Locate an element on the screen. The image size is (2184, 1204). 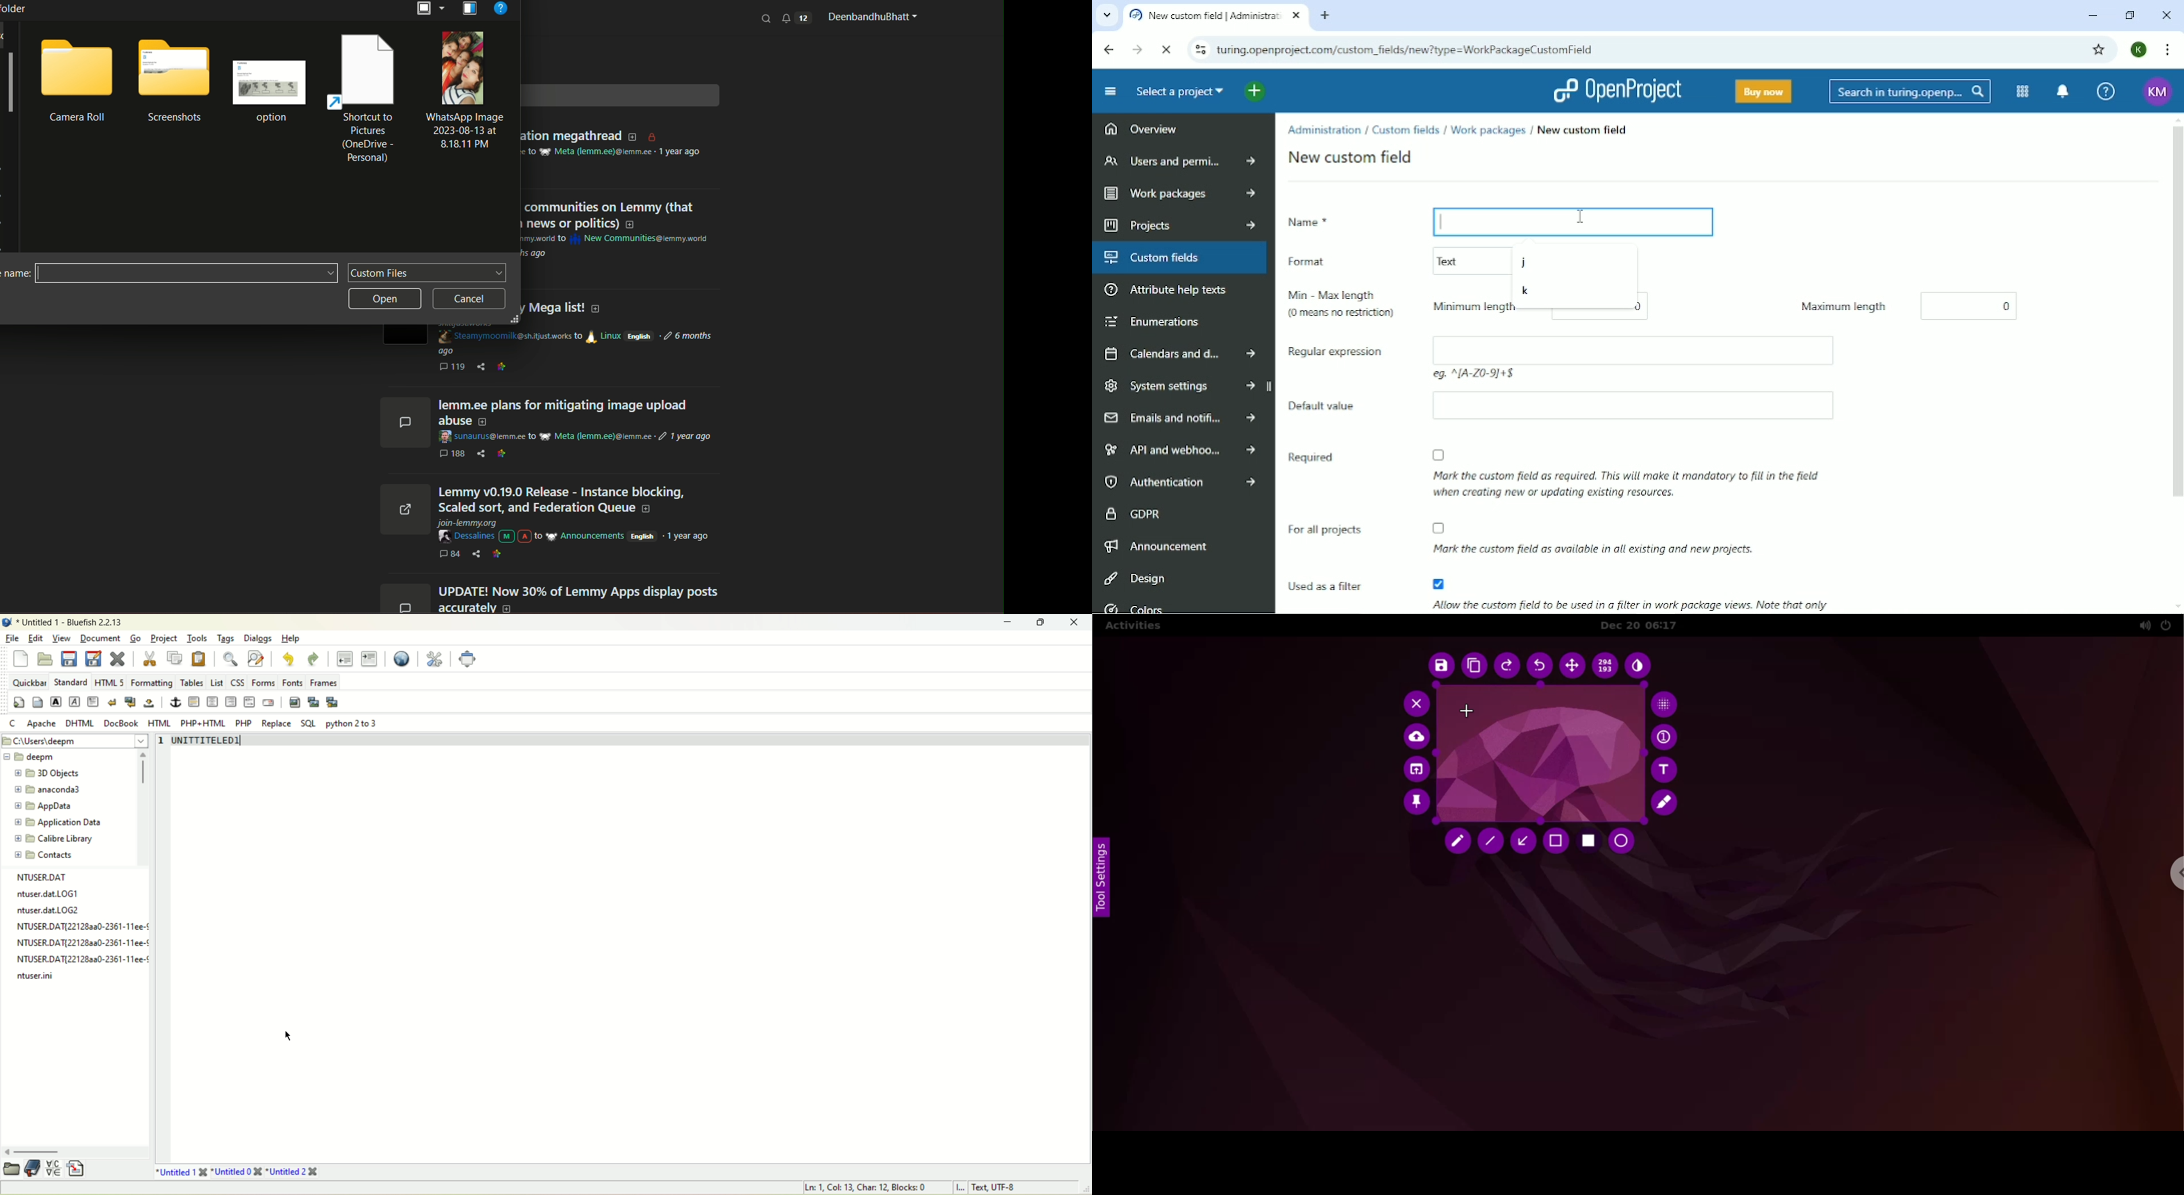
eg: ^(A-Z 0-9)+$ is located at coordinates (1474, 375).